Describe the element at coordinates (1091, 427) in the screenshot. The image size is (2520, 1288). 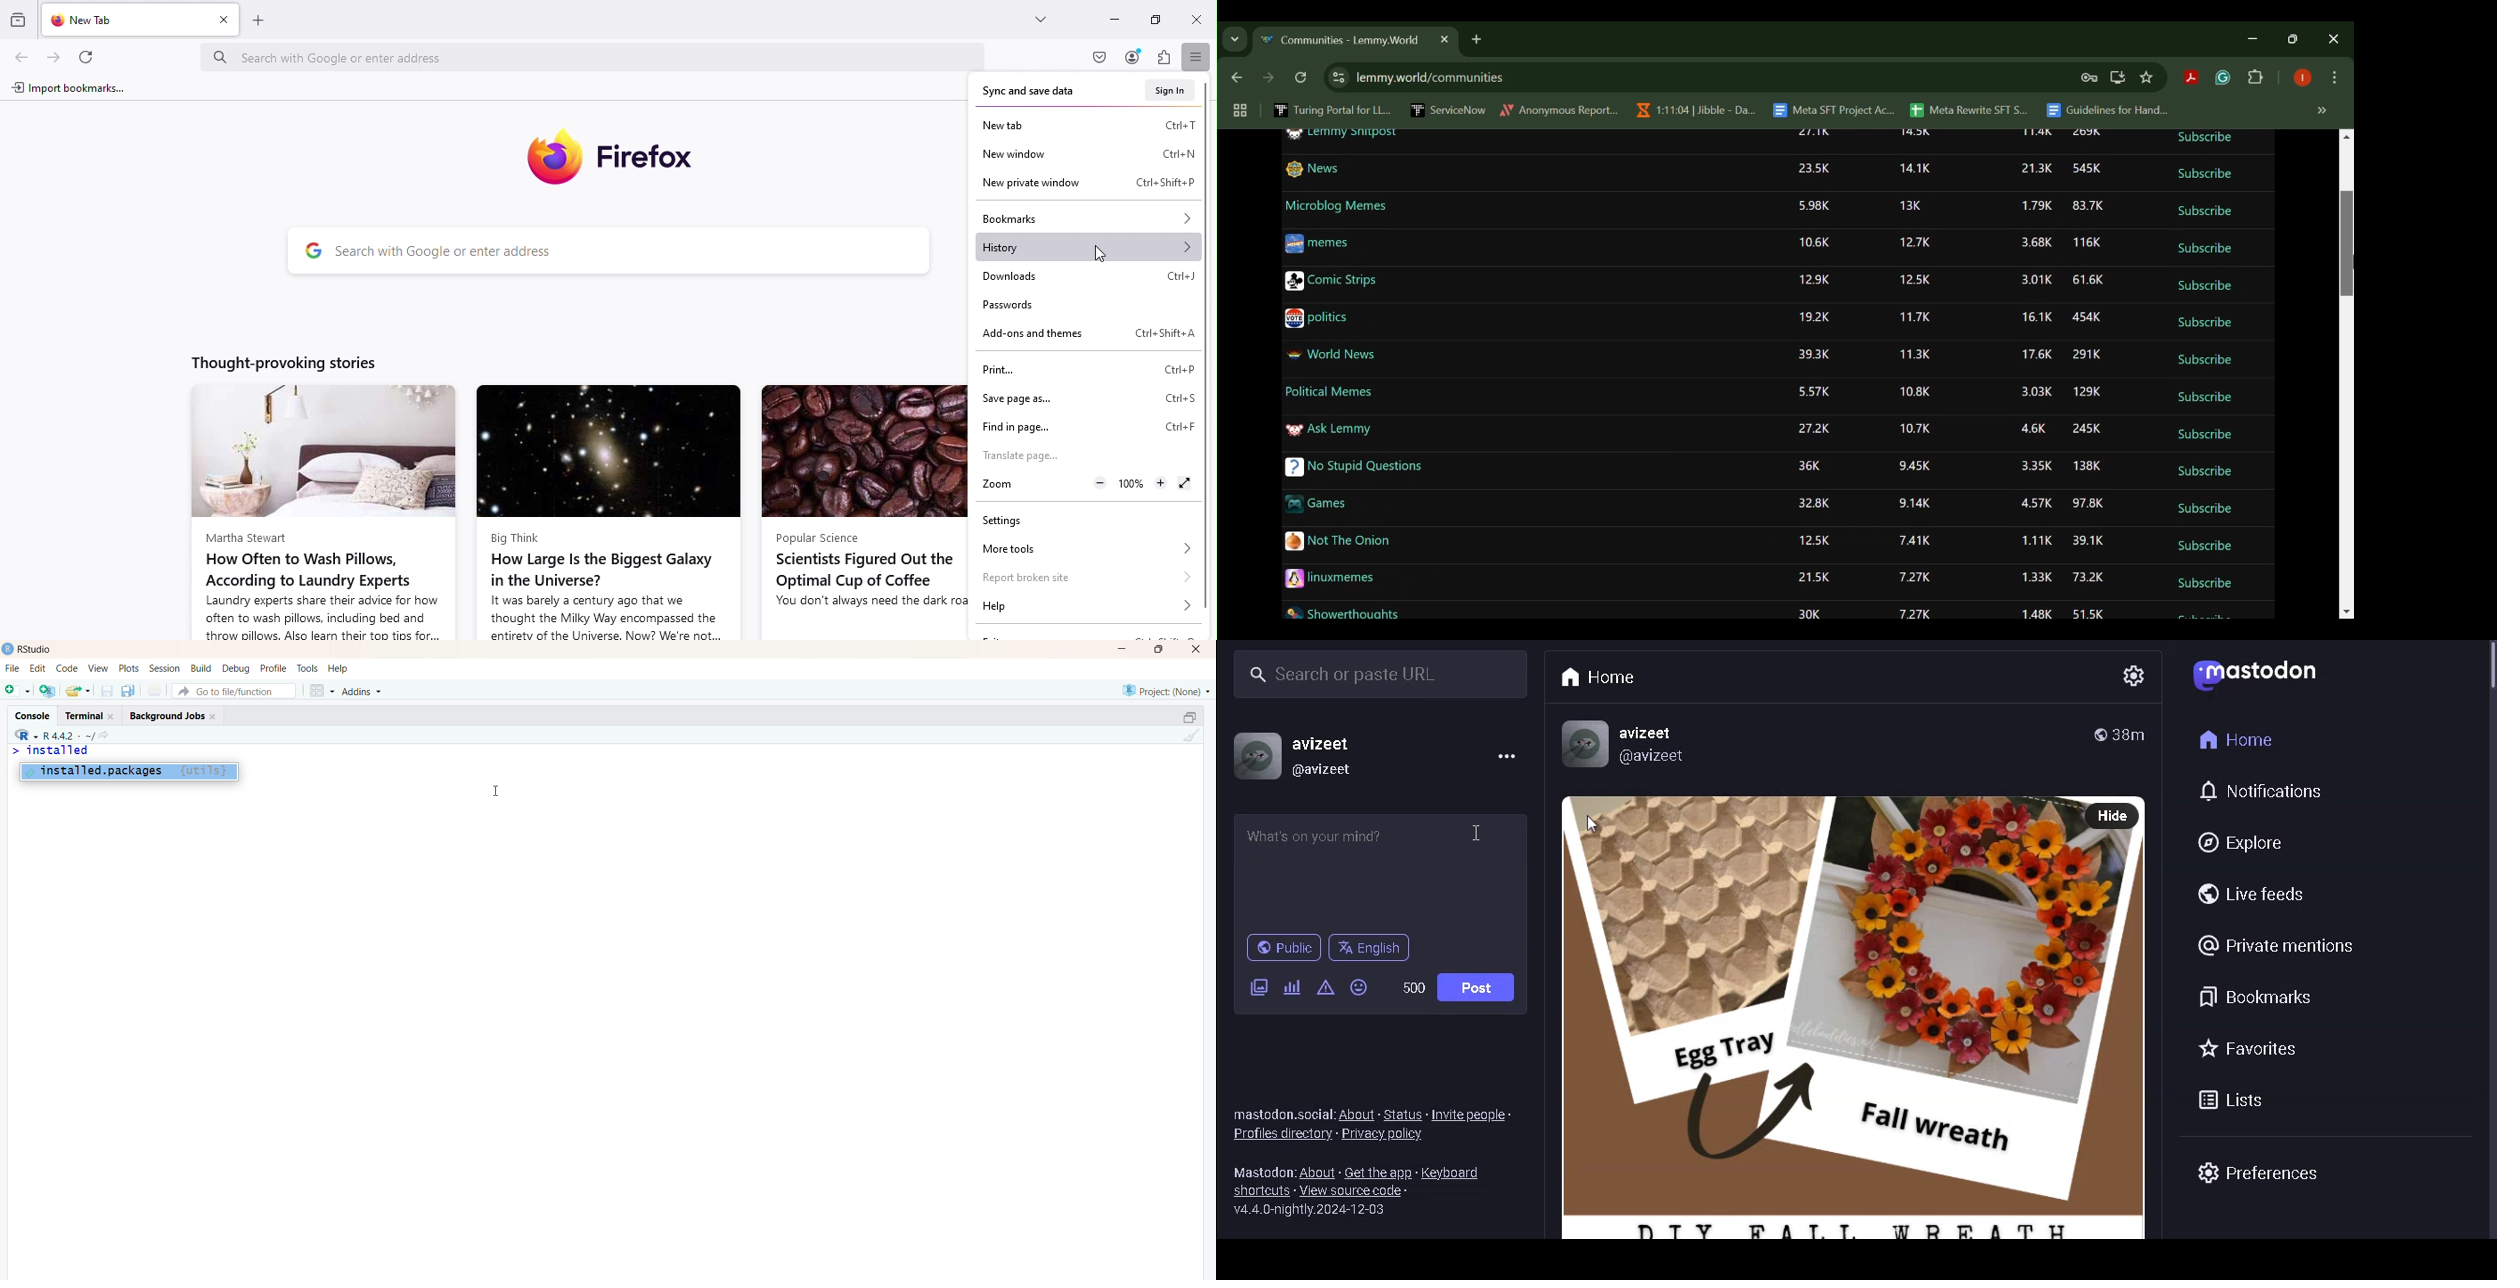
I see `Find in page` at that location.